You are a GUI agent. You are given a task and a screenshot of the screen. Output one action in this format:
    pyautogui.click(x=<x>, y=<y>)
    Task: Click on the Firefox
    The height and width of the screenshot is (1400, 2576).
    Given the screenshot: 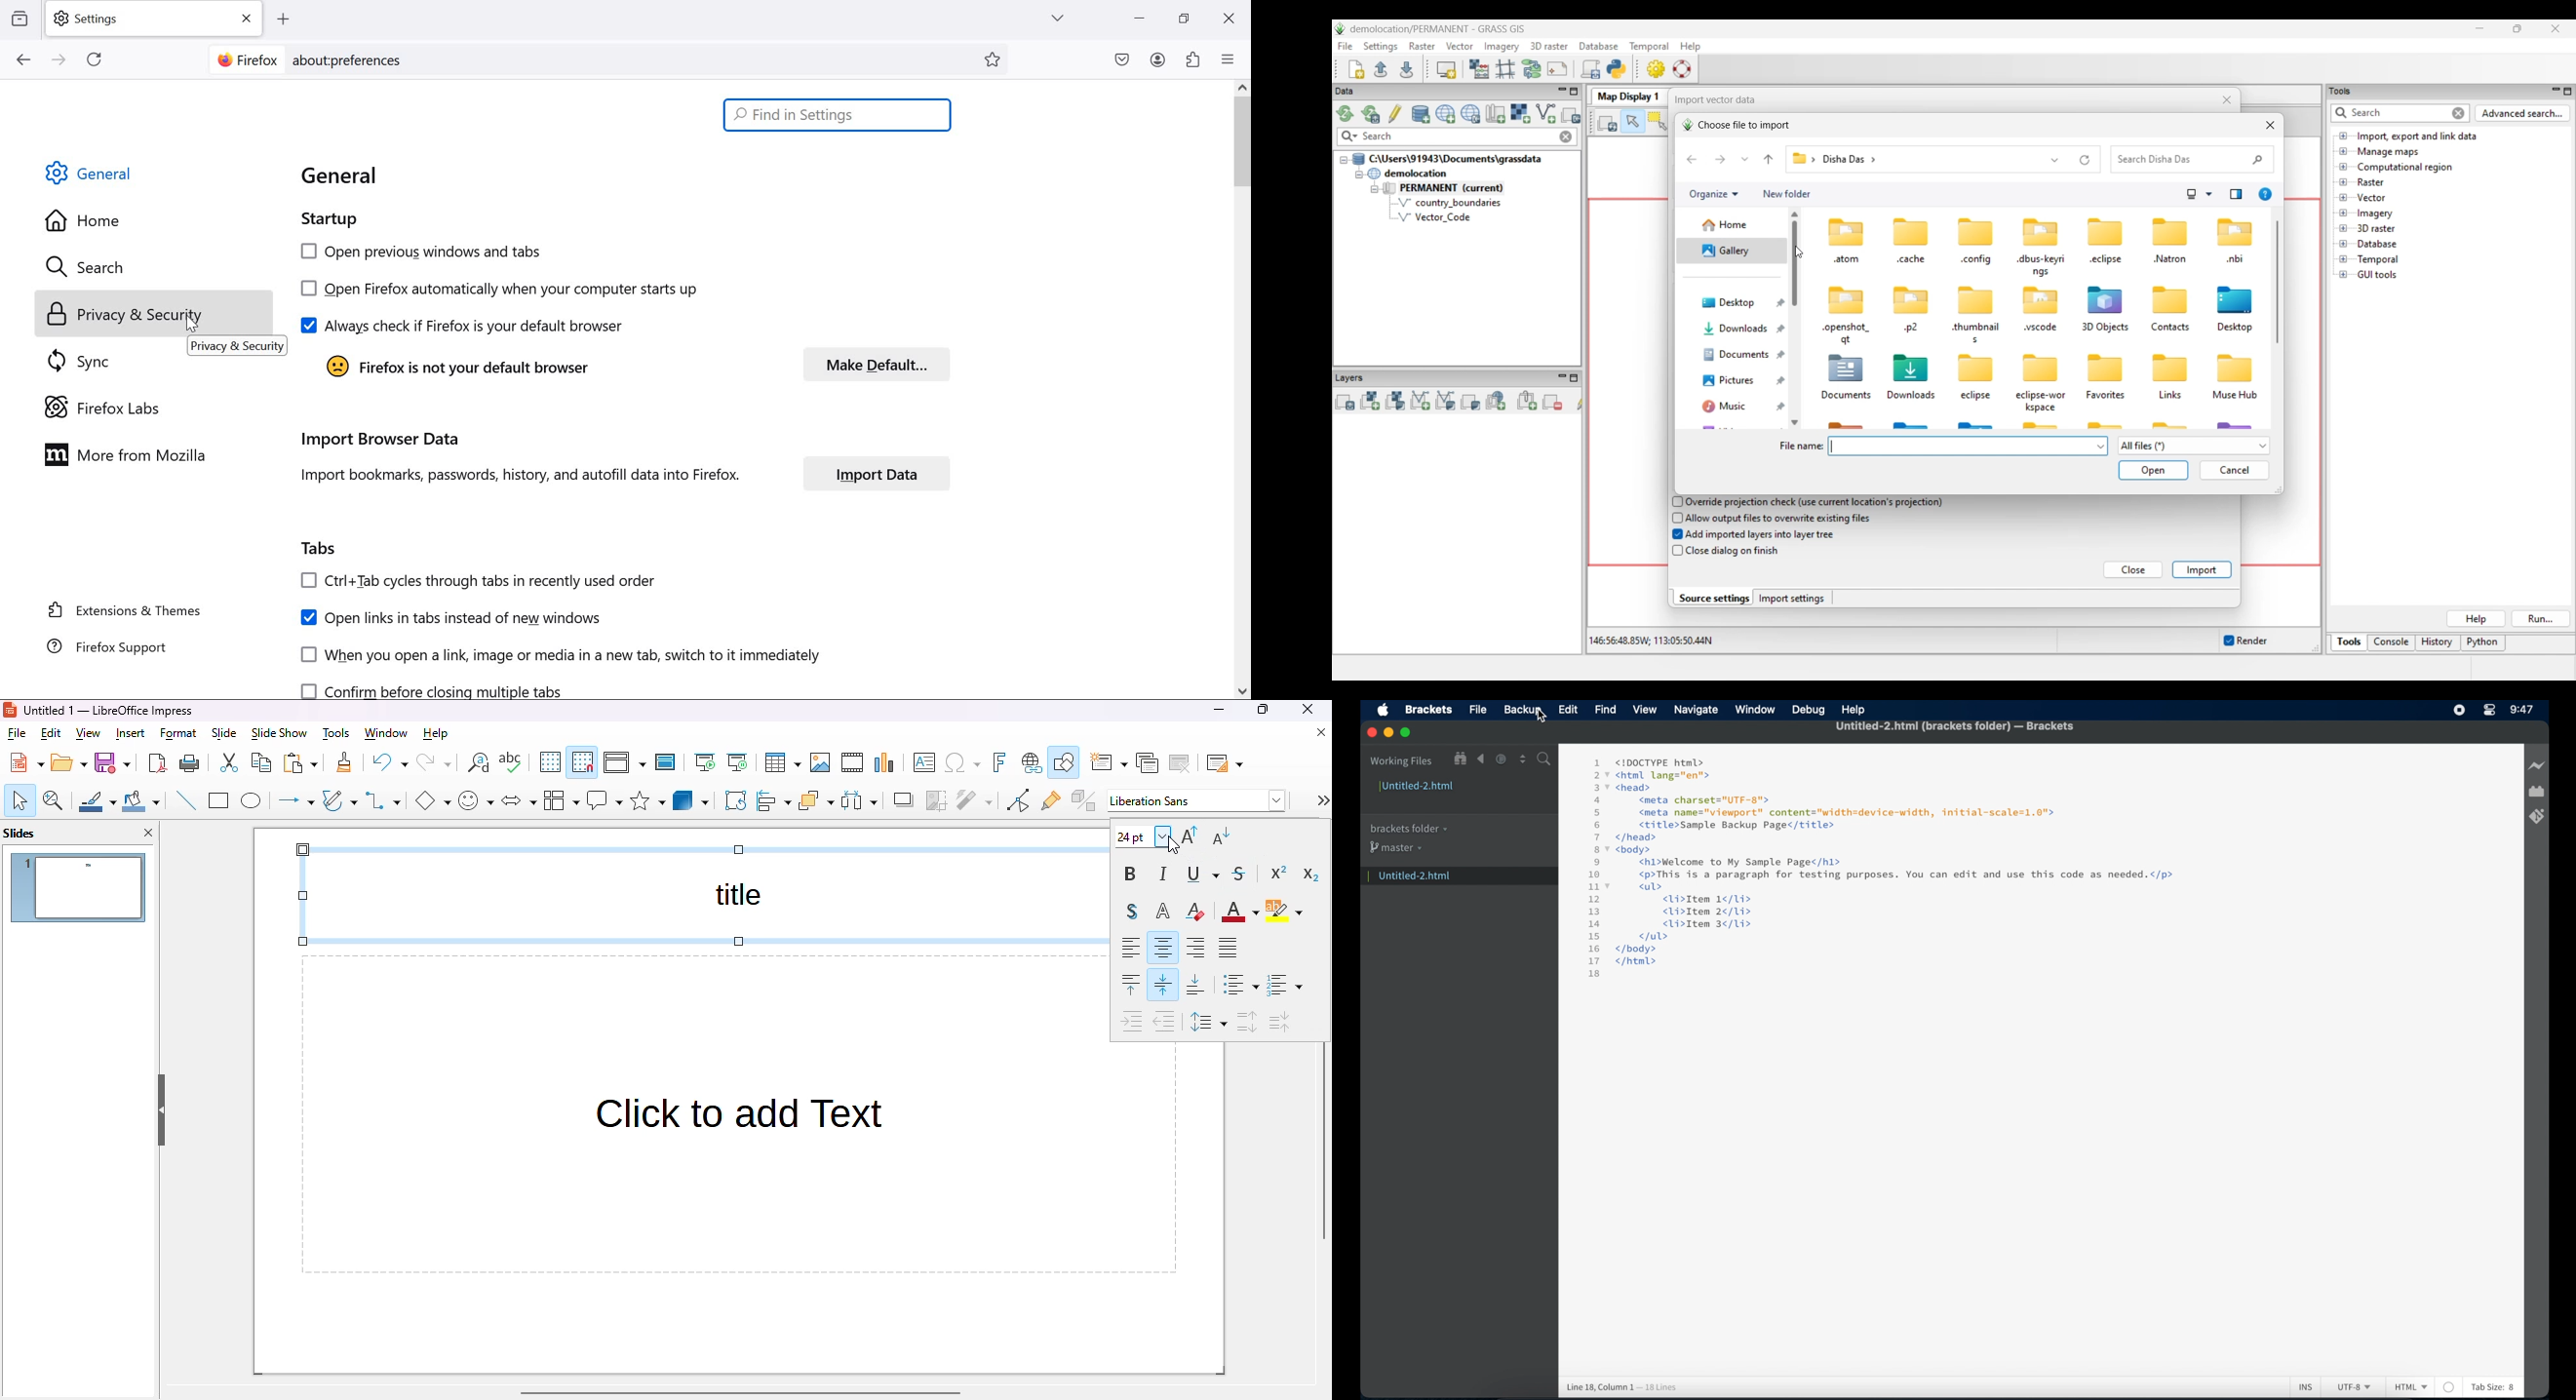 What is the action you would take?
    pyautogui.click(x=246, y=58)
    